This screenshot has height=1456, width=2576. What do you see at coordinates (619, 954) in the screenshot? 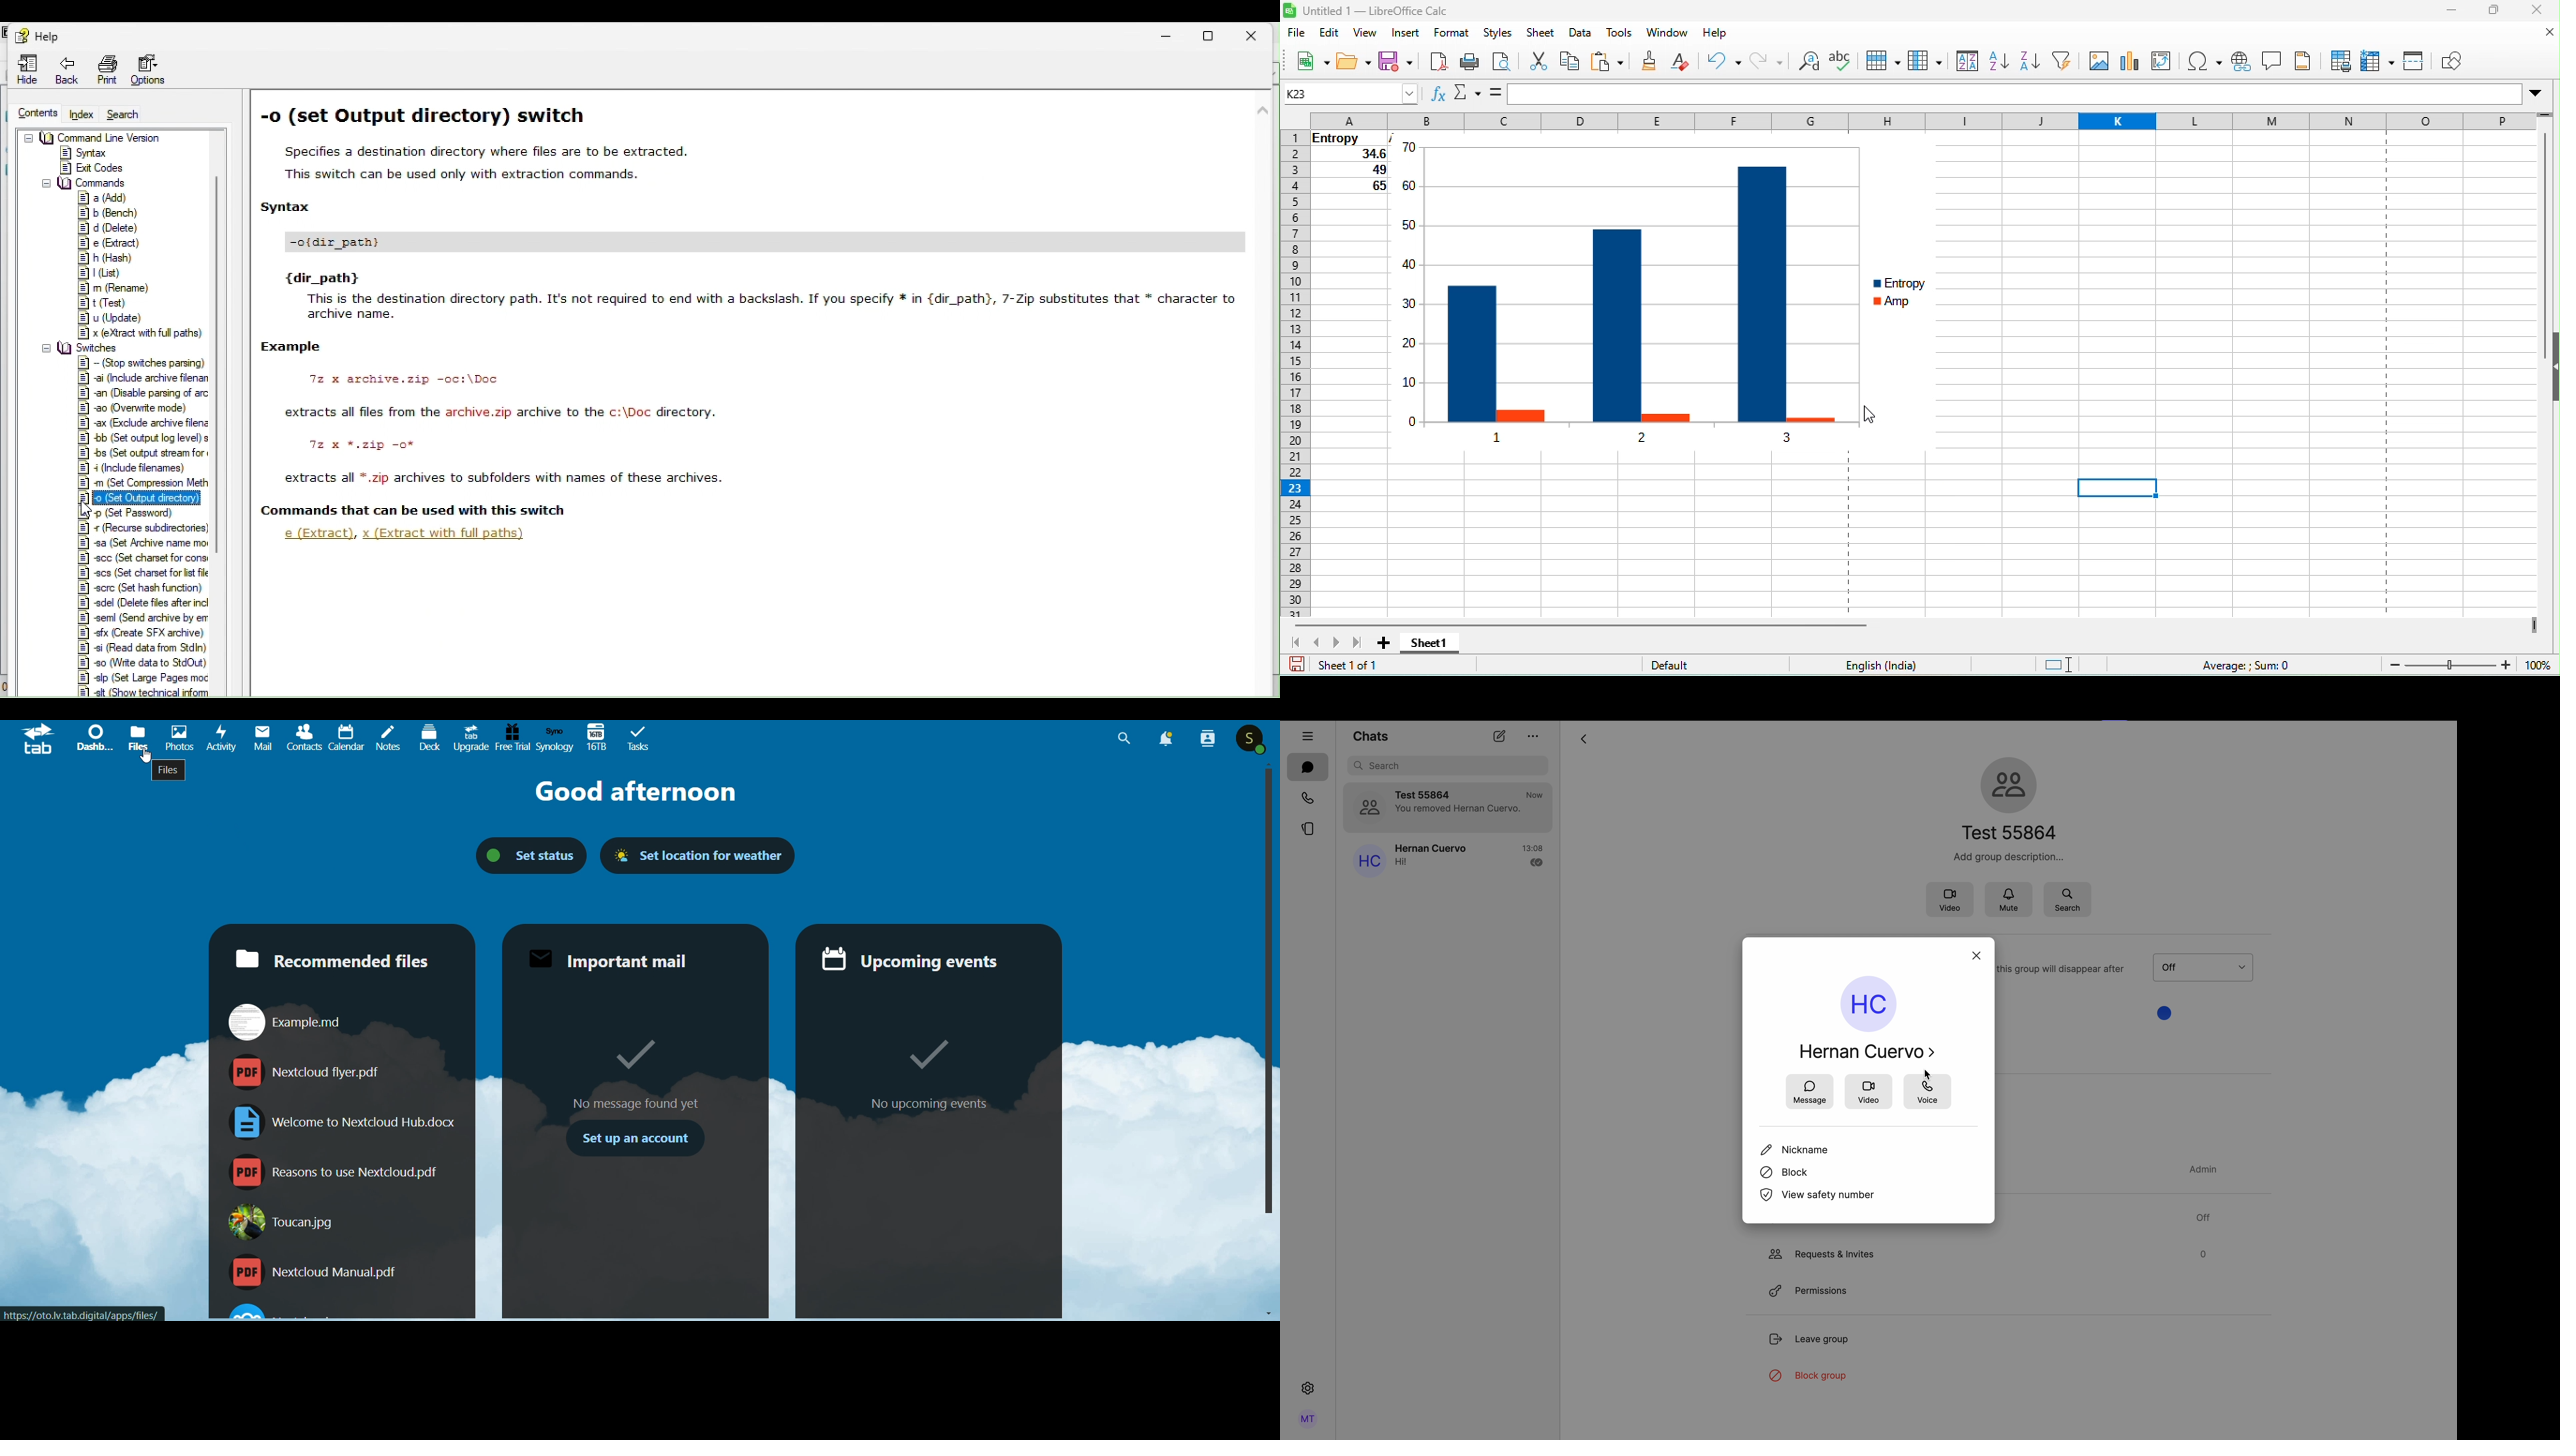
I see `important mail` at bounding box center [619, 954].